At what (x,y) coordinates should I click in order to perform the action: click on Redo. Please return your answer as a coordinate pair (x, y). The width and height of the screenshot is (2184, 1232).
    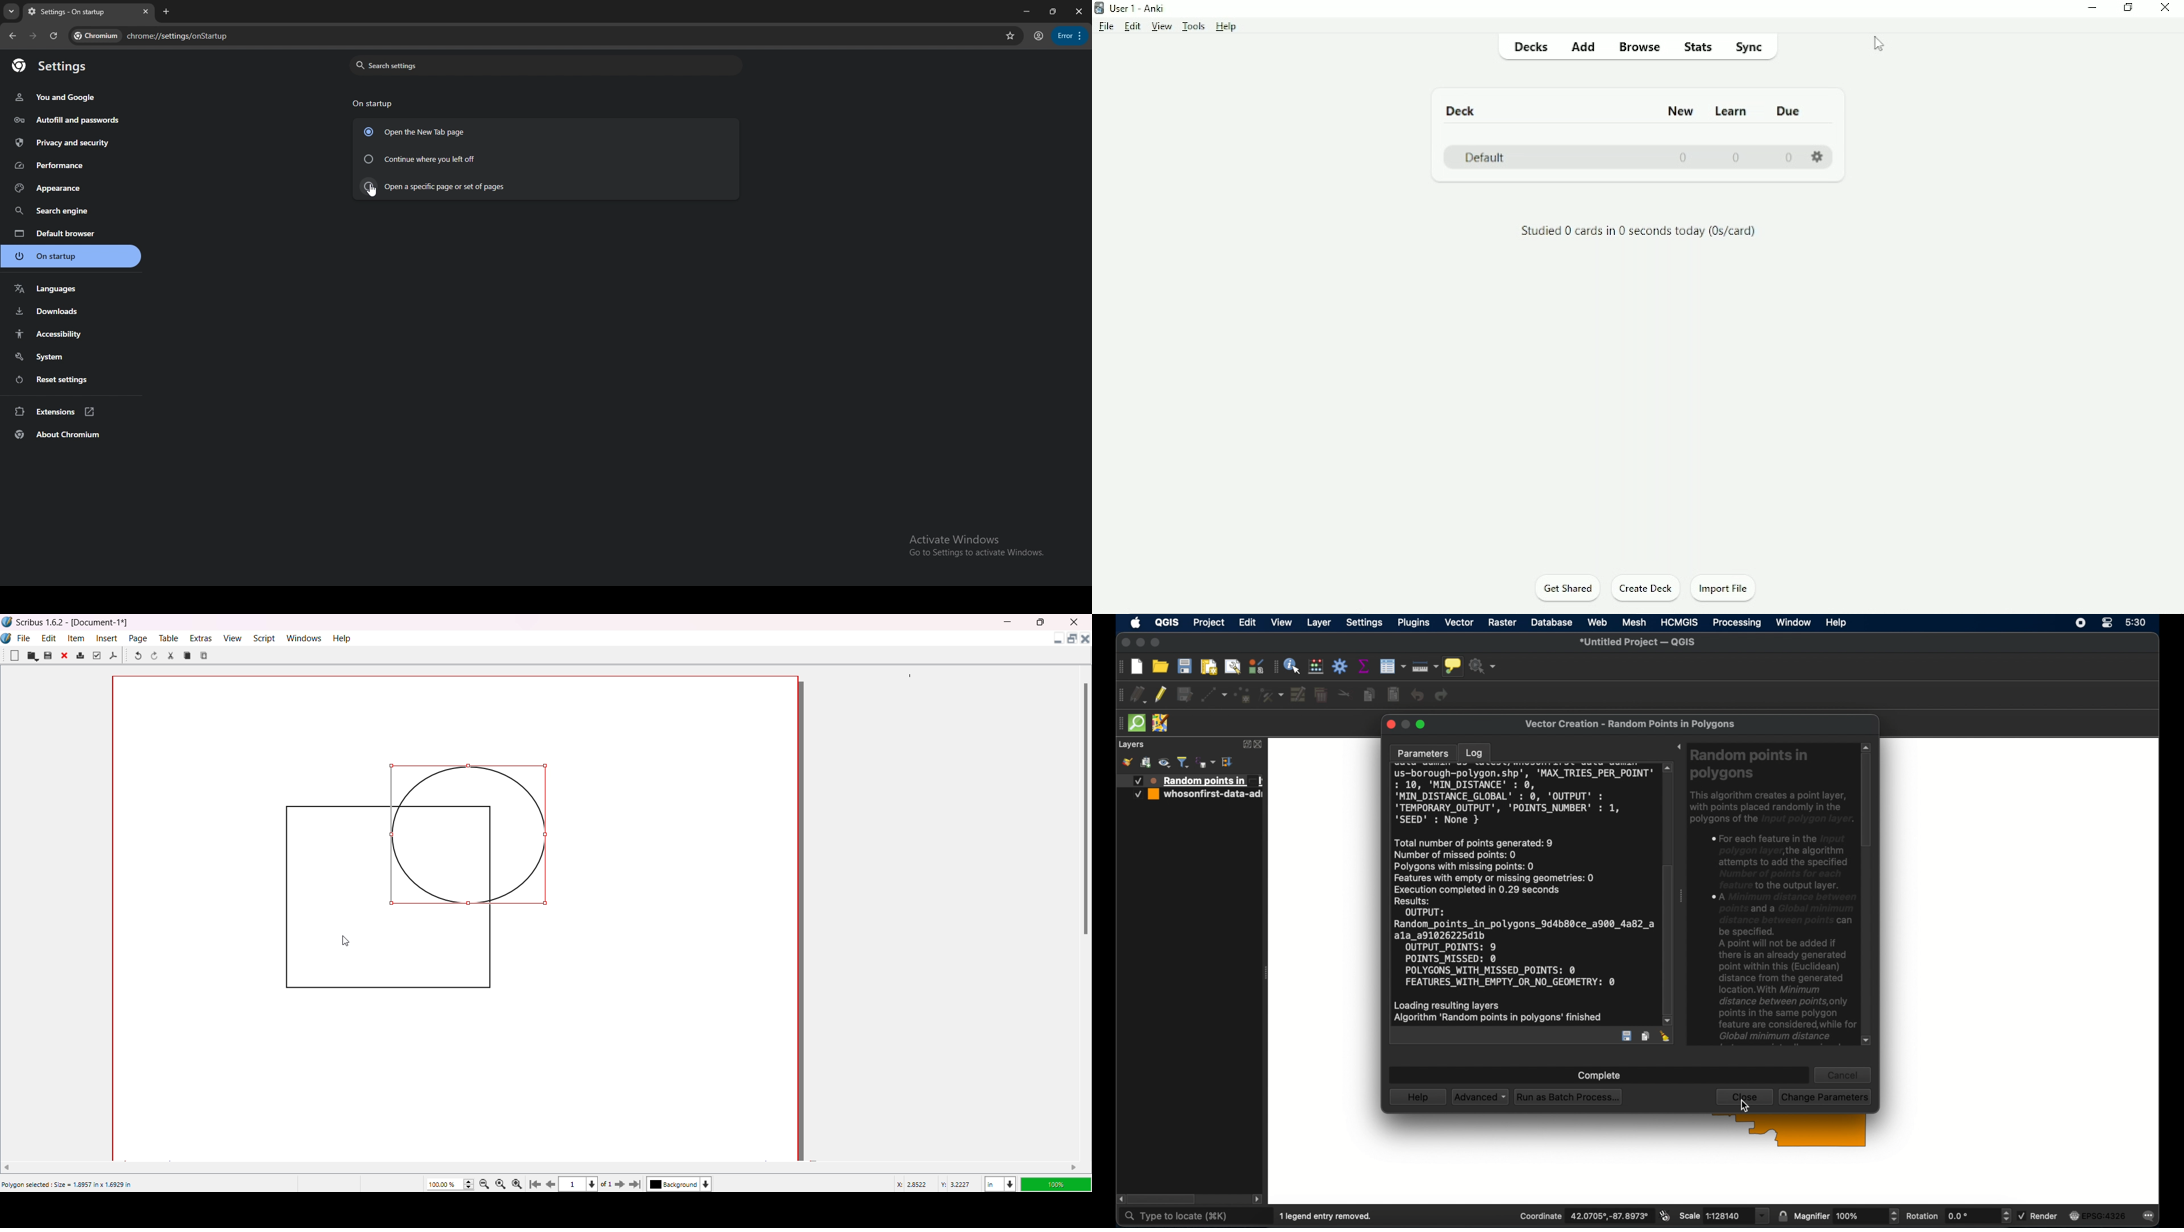
    Looking at the image, I should click on (156, 657).